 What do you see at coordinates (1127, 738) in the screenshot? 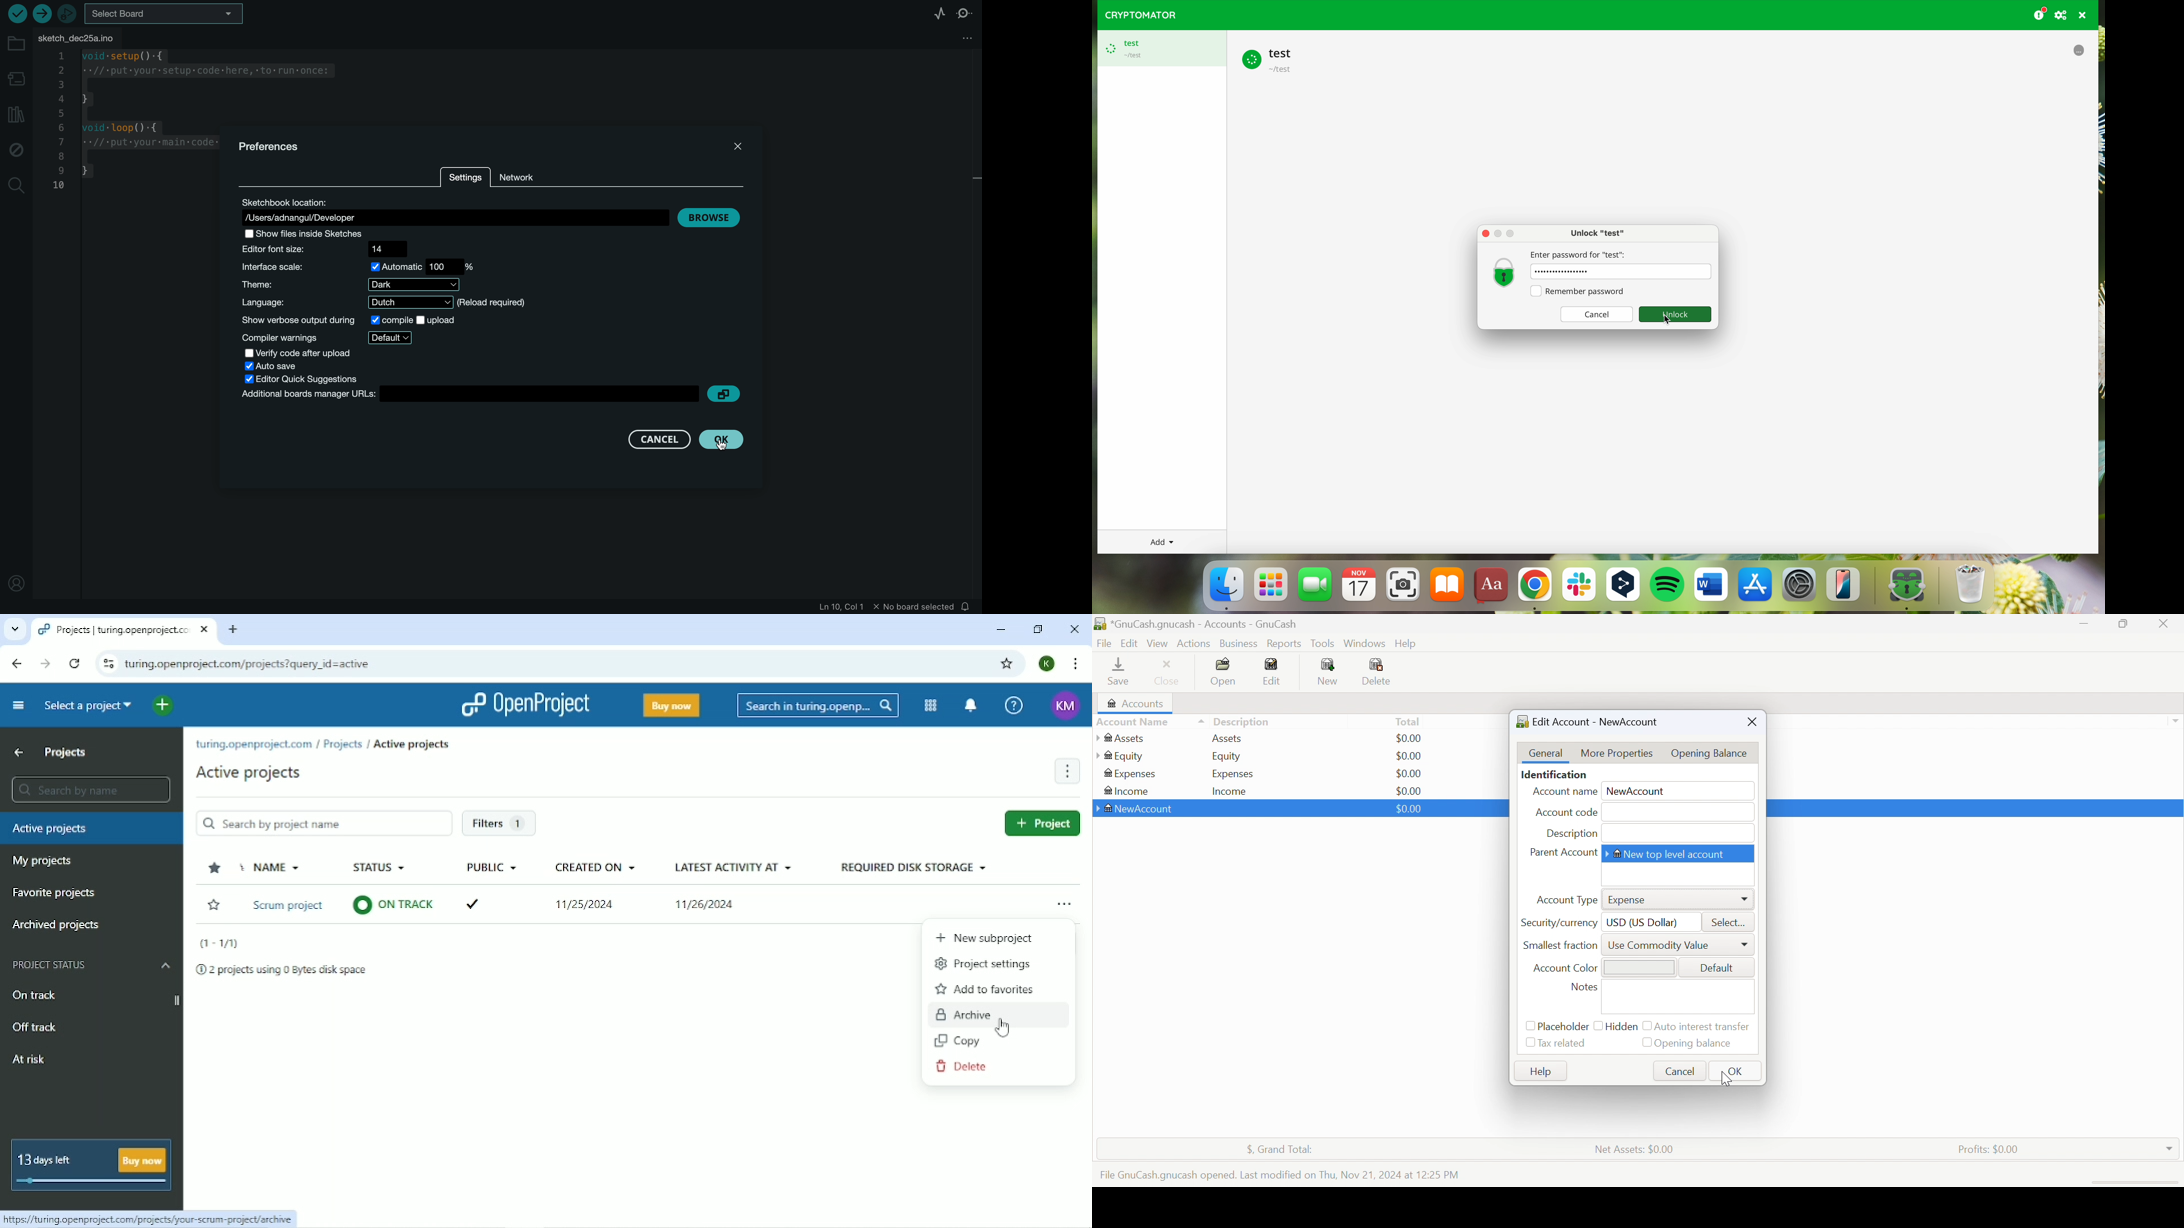
I see `Assets` at bounding box center [1127, 738].